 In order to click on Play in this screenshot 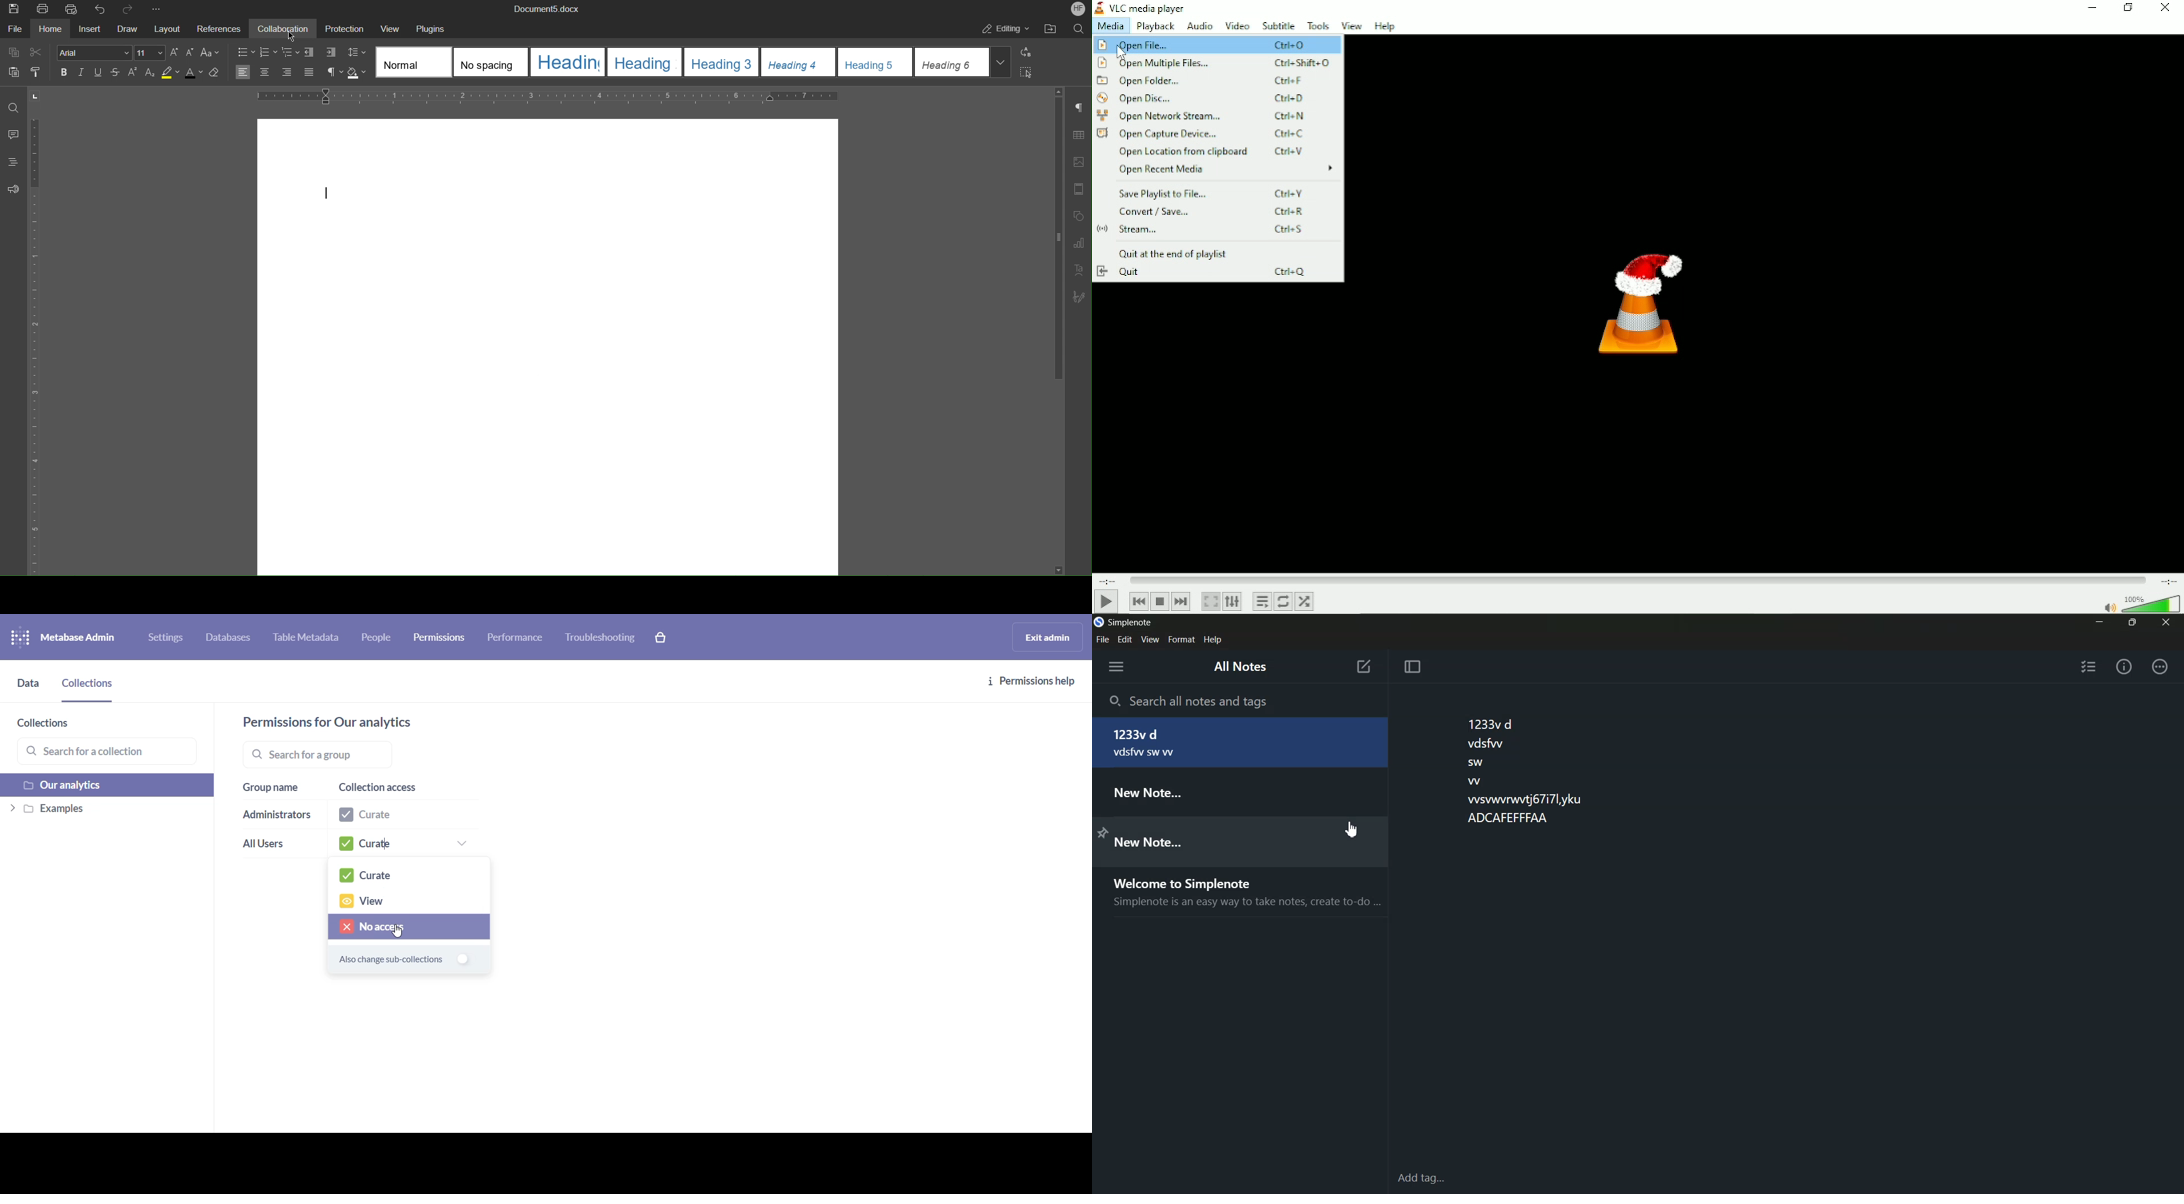, I will do `click(1106, 602)`.